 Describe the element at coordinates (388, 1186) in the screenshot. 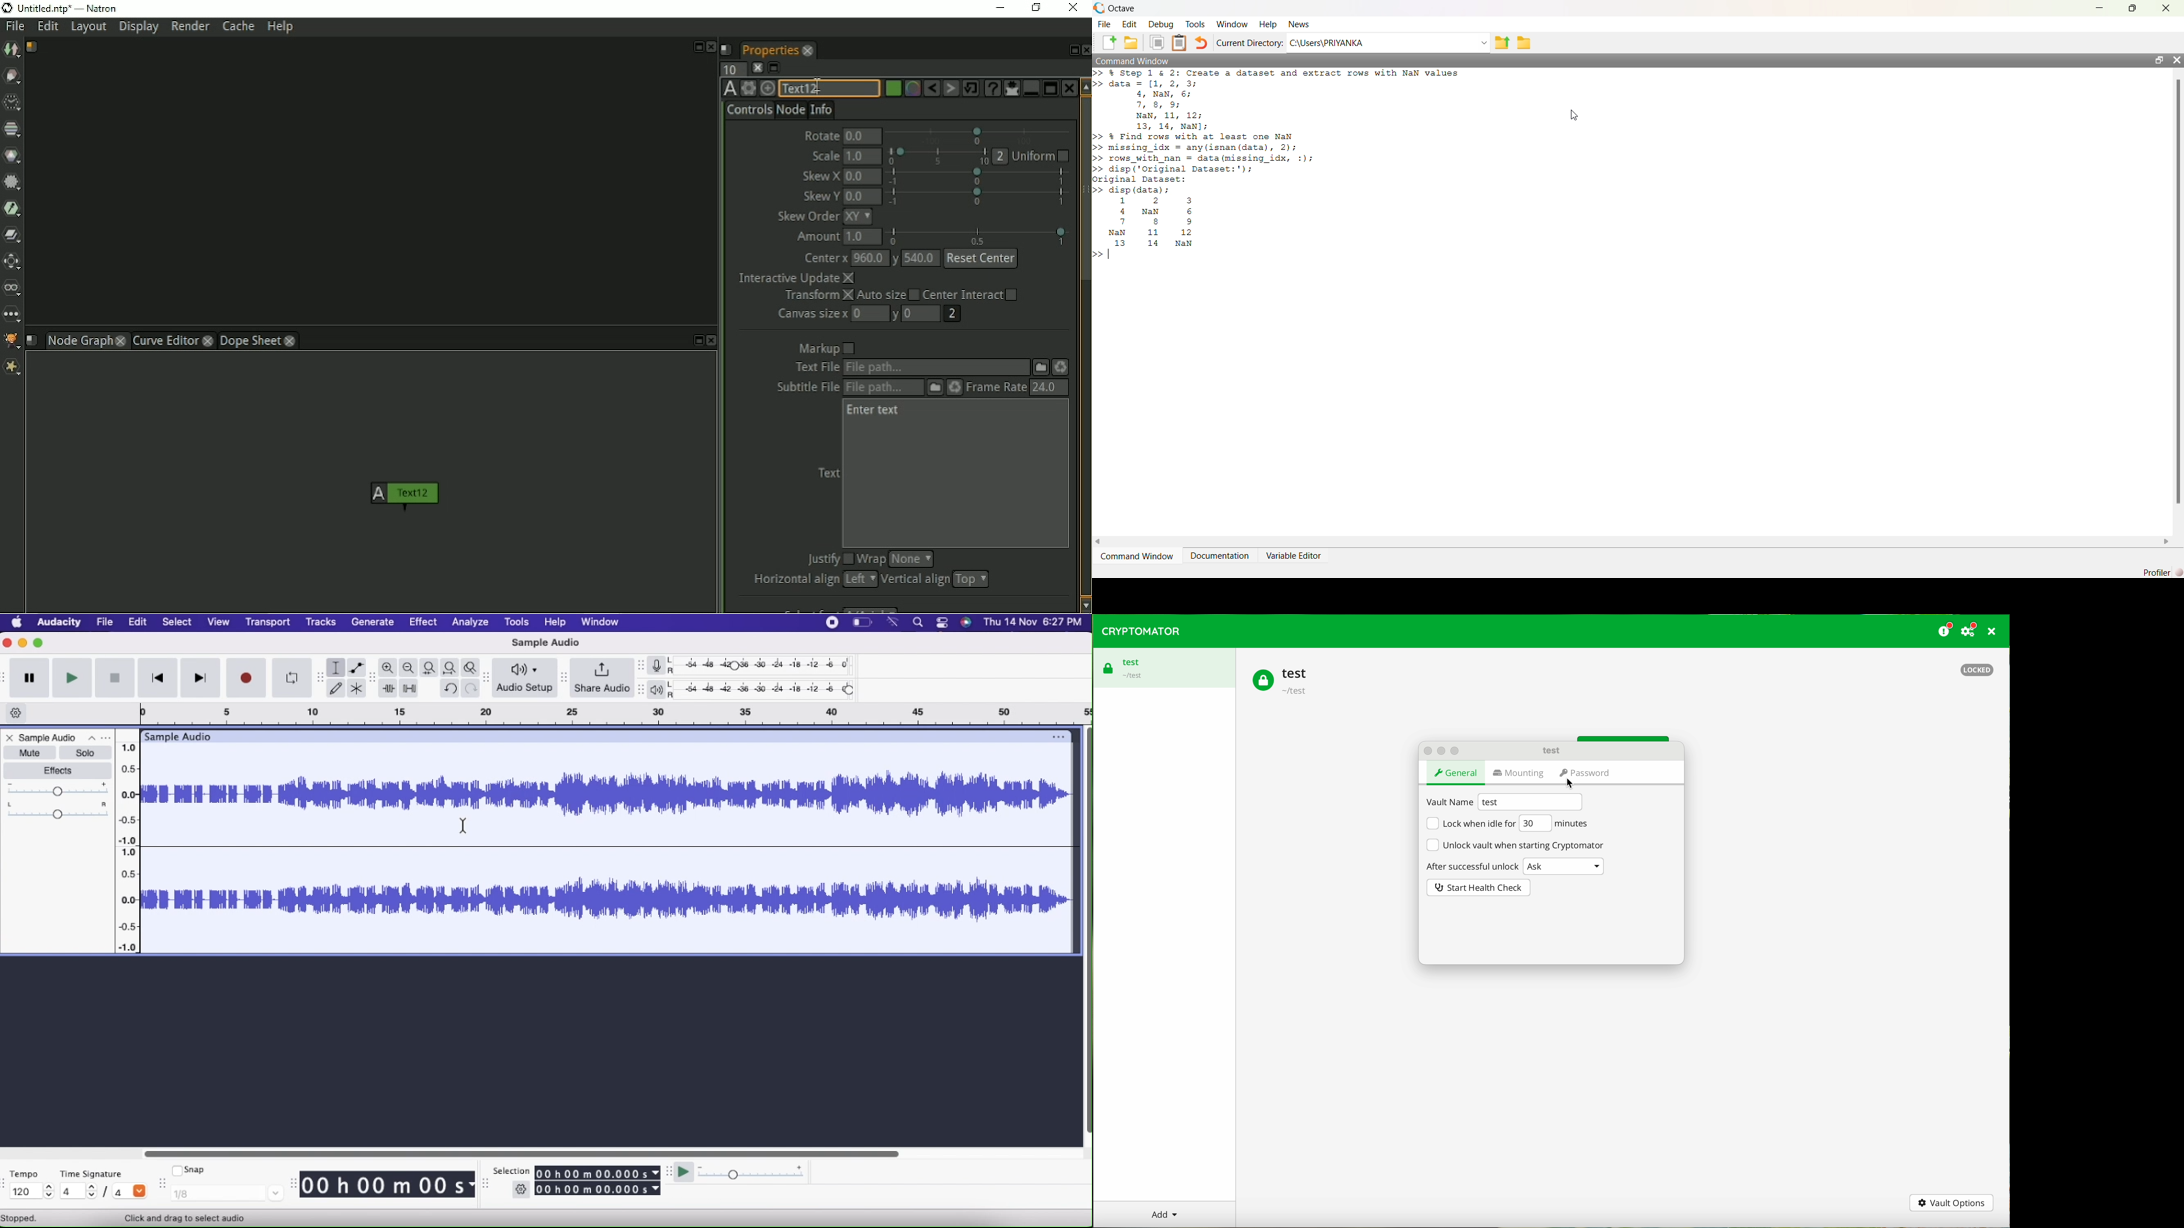

I see `00 h 00 m 19 s` at that location.